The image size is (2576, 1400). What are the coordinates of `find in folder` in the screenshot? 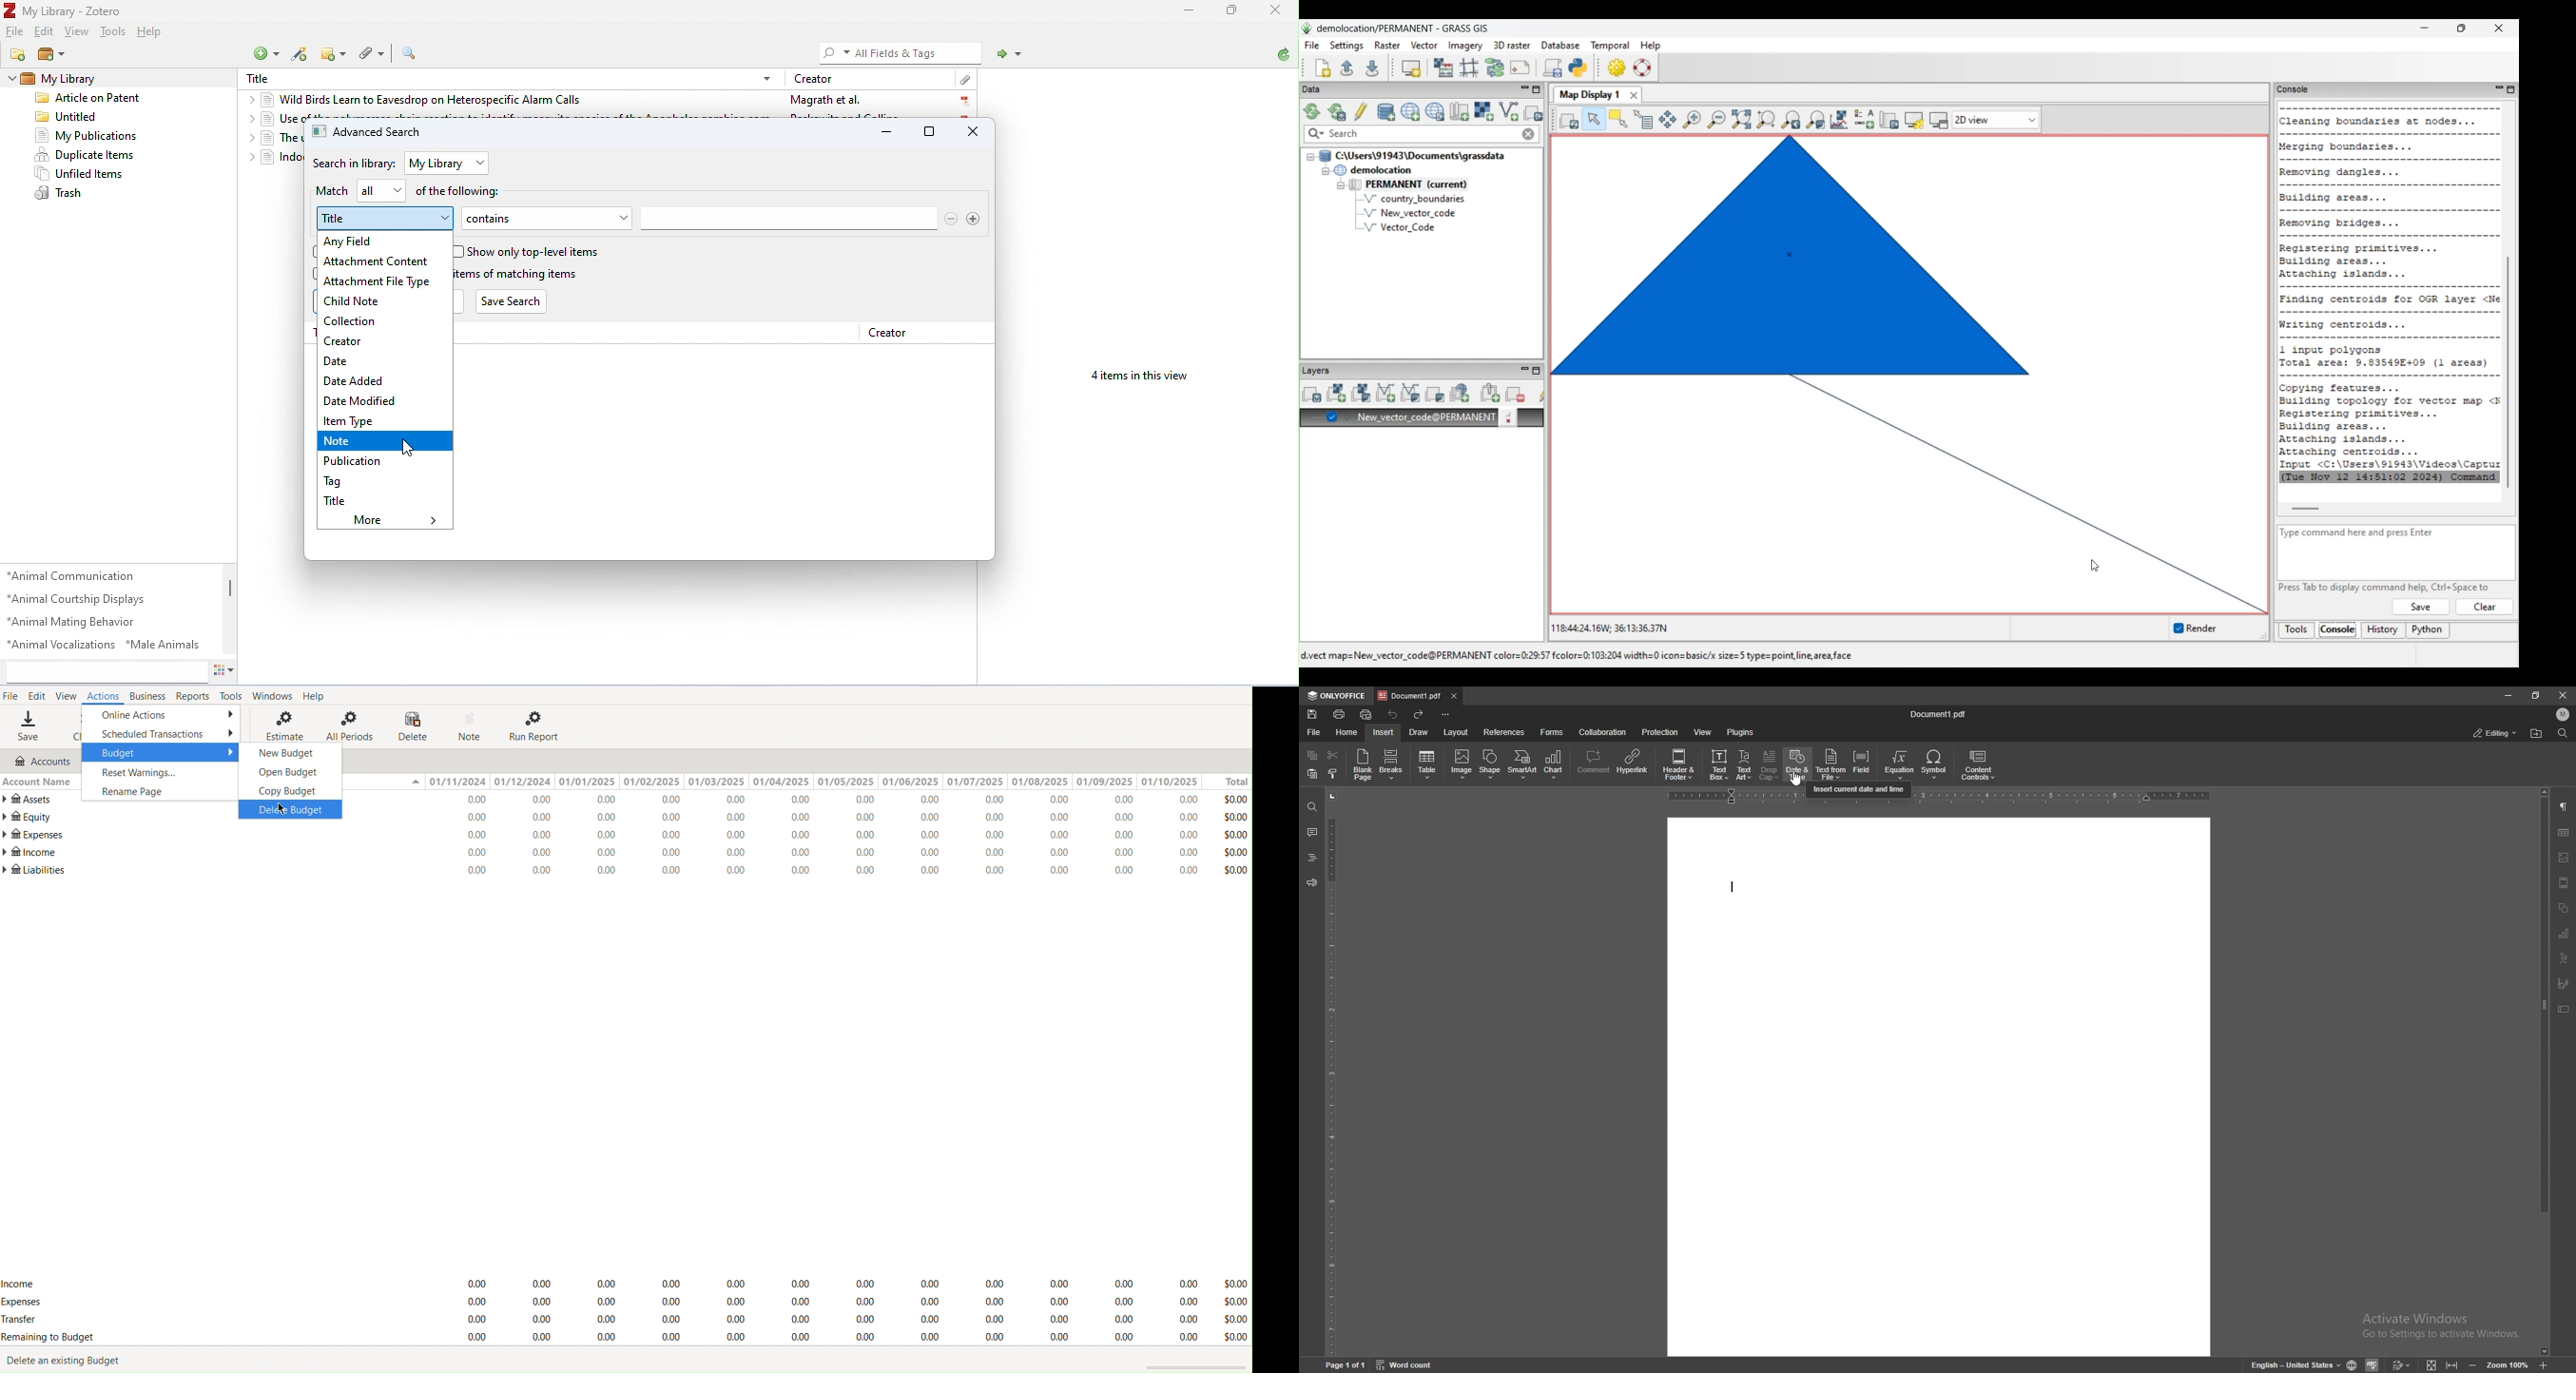 It's located at (2536, 734).